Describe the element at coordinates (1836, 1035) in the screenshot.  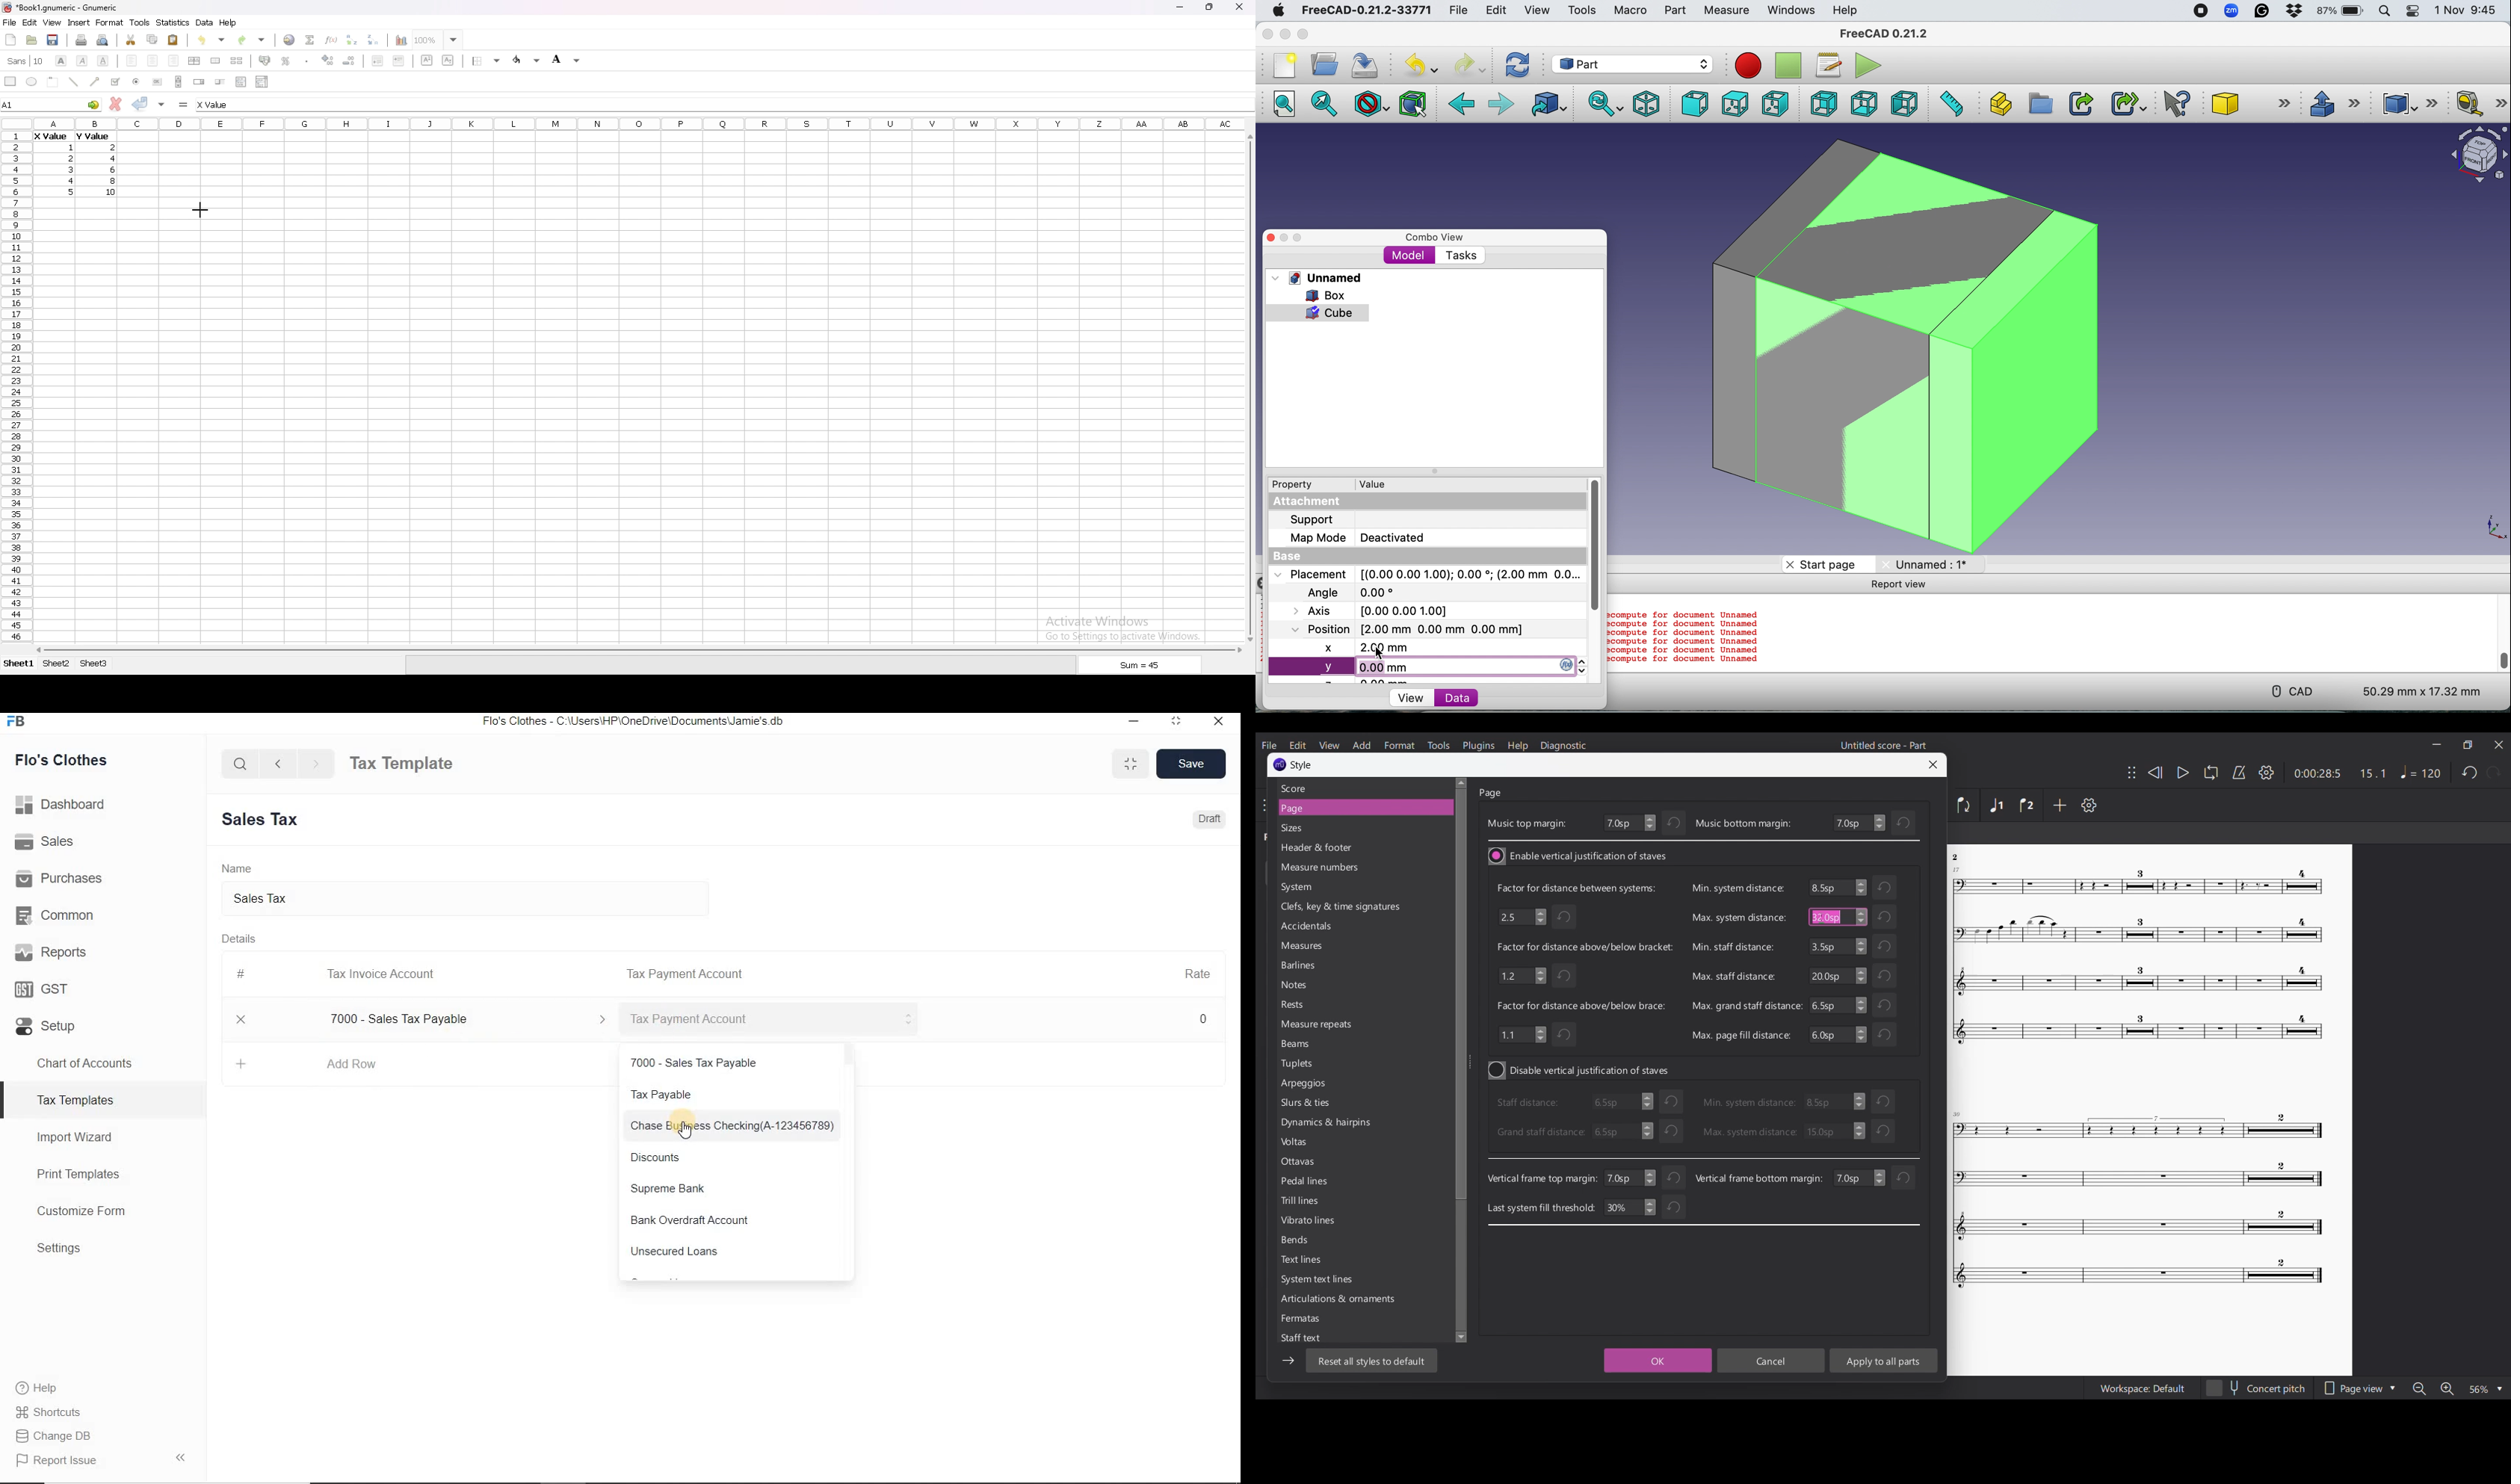
I see `6.5sp` at that location.